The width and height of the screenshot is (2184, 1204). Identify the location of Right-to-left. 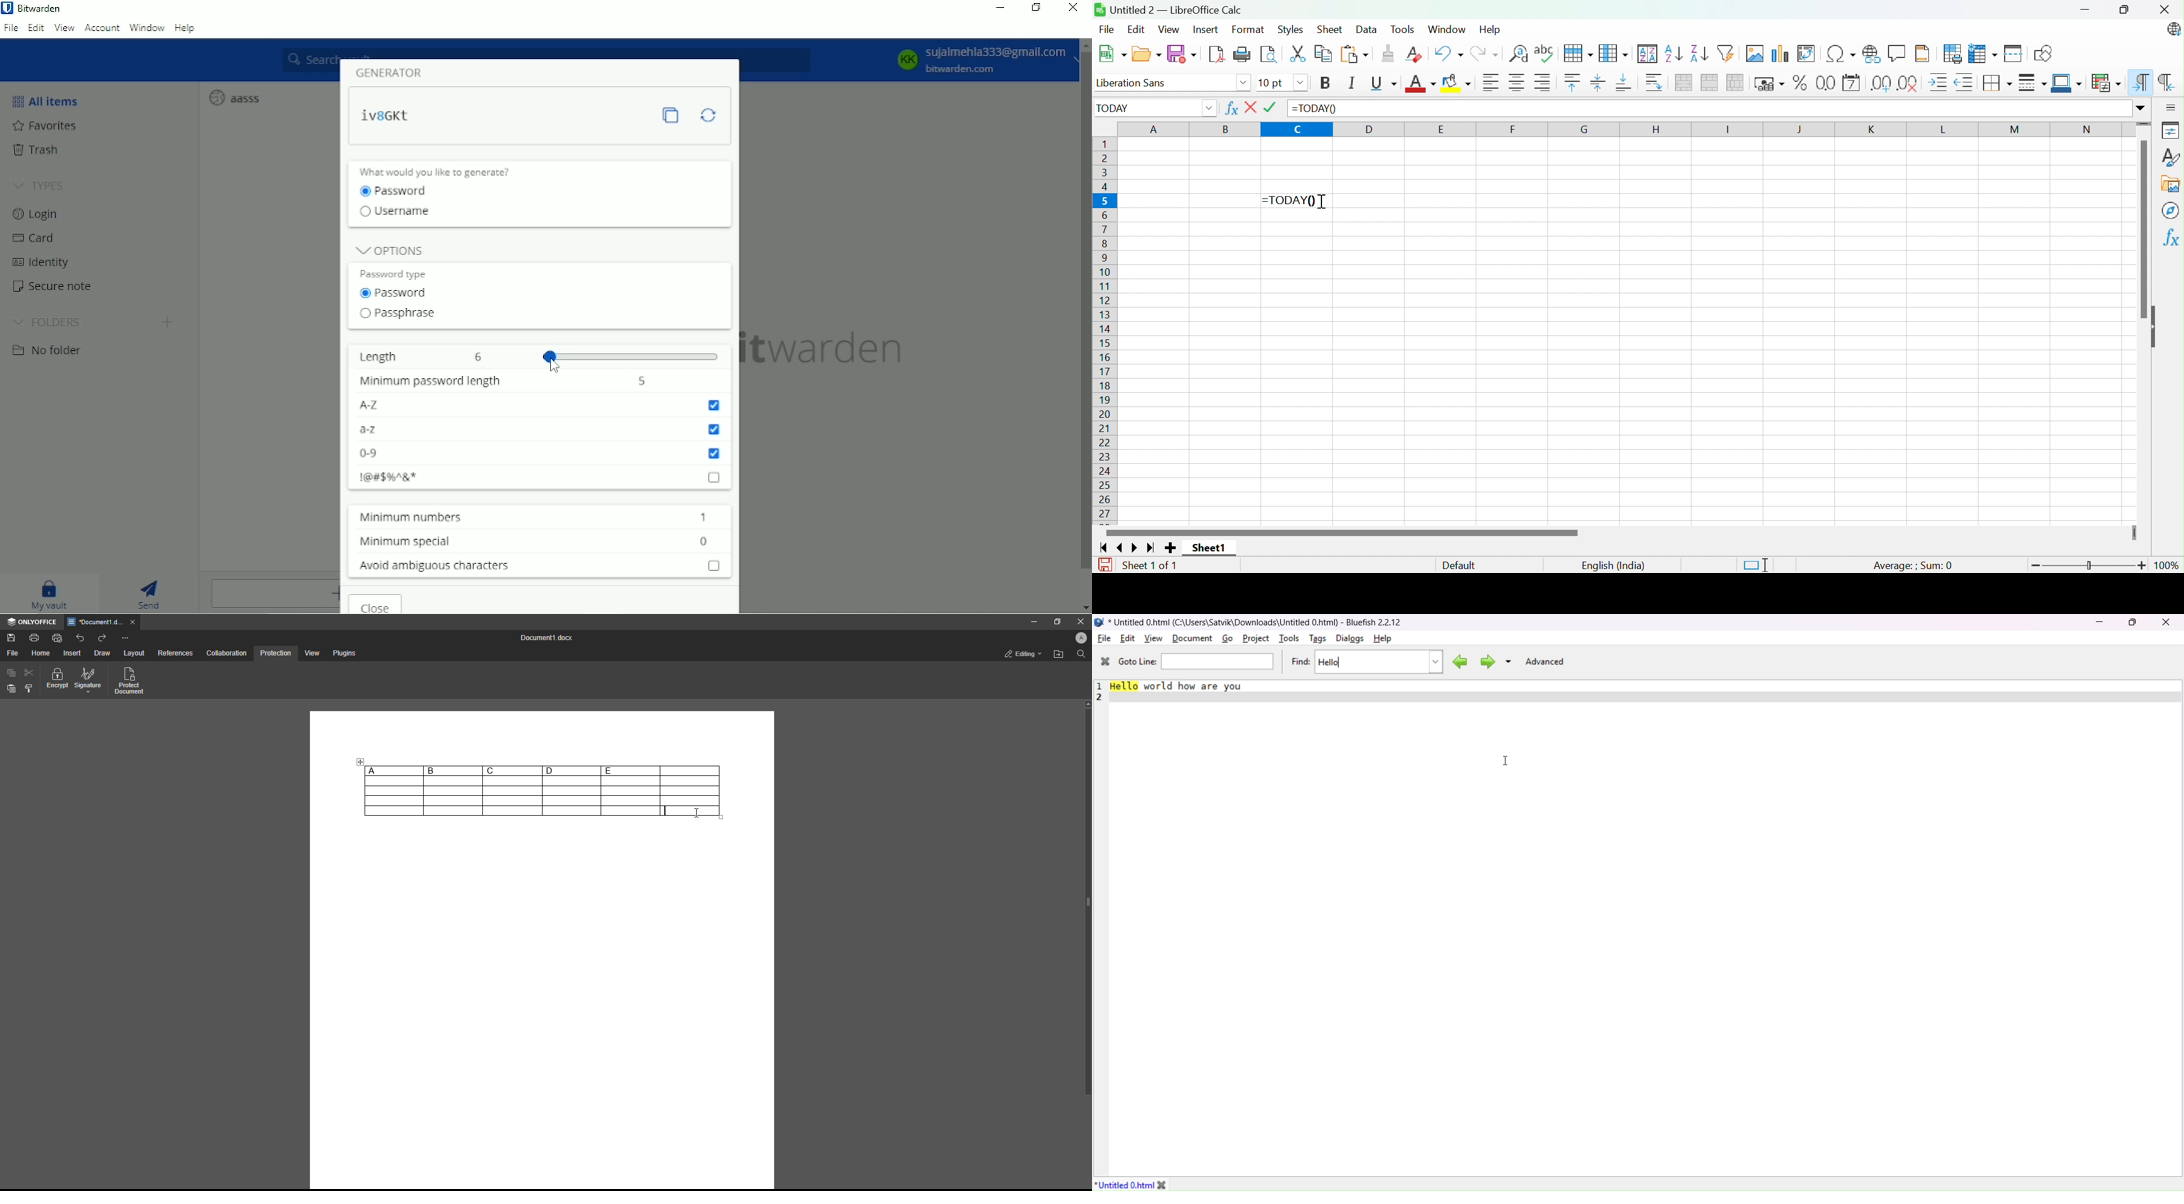
(2166, 83).